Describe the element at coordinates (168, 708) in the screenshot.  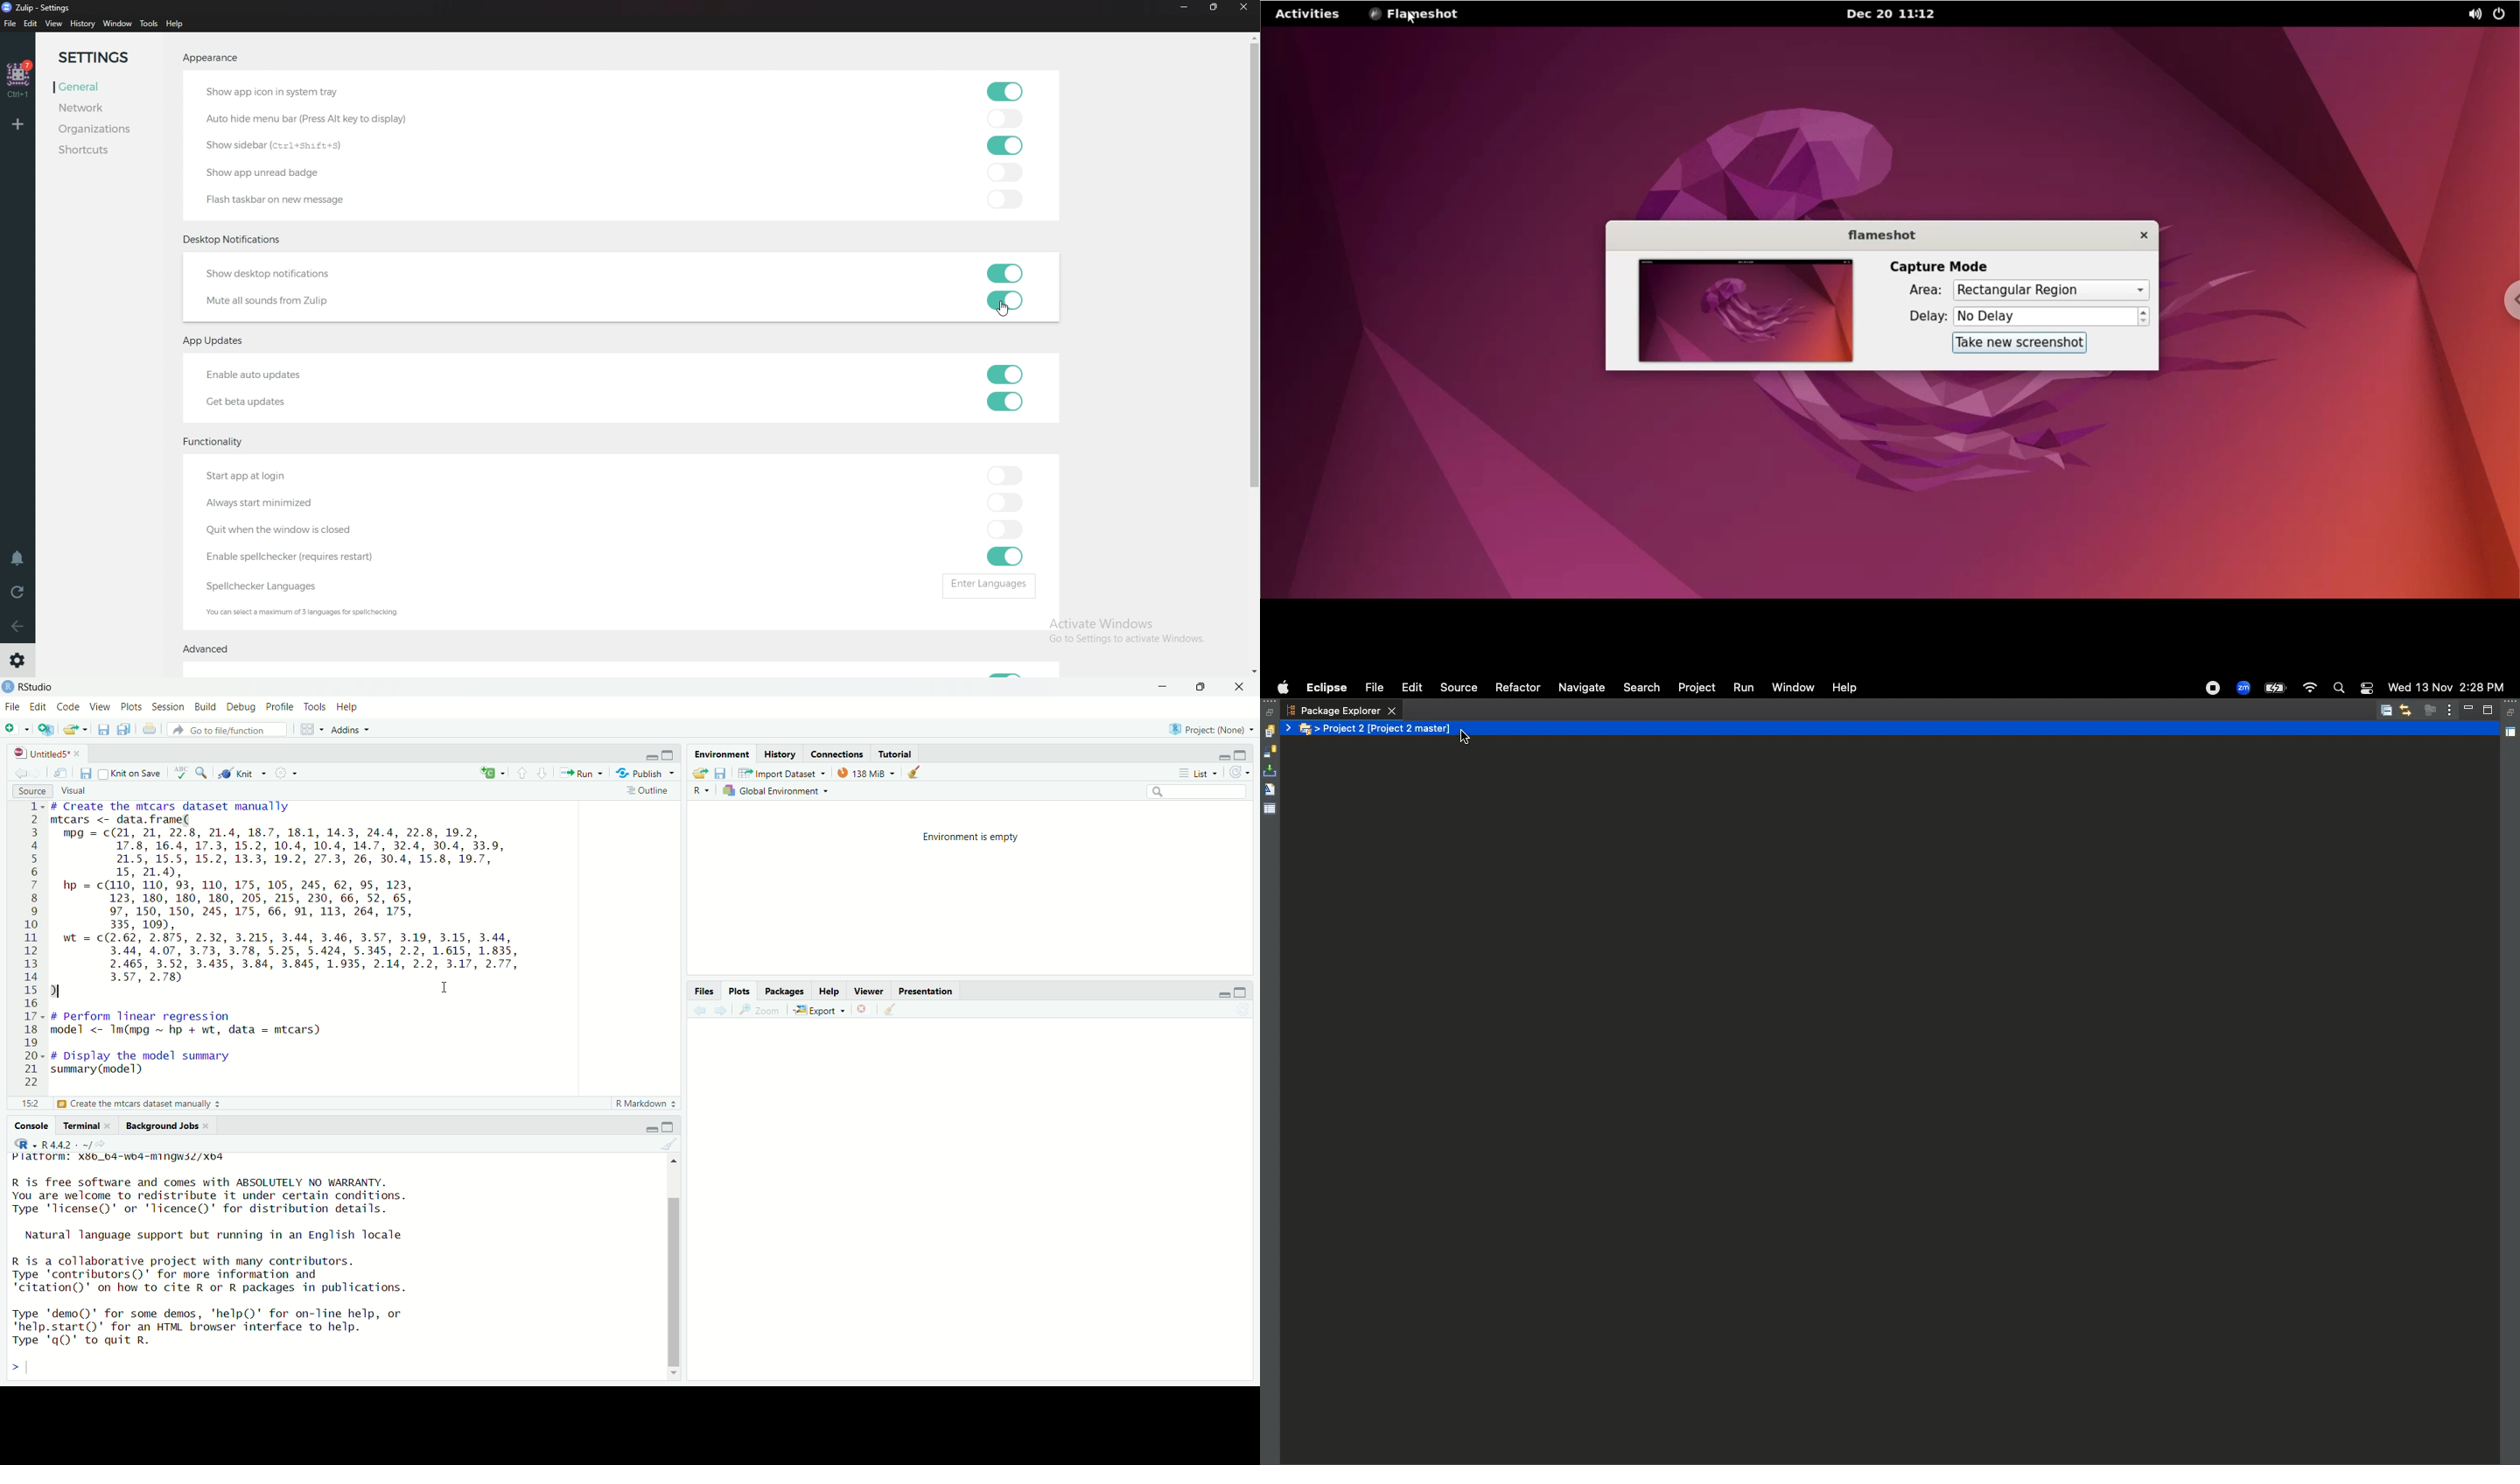
I see `session` at that location.